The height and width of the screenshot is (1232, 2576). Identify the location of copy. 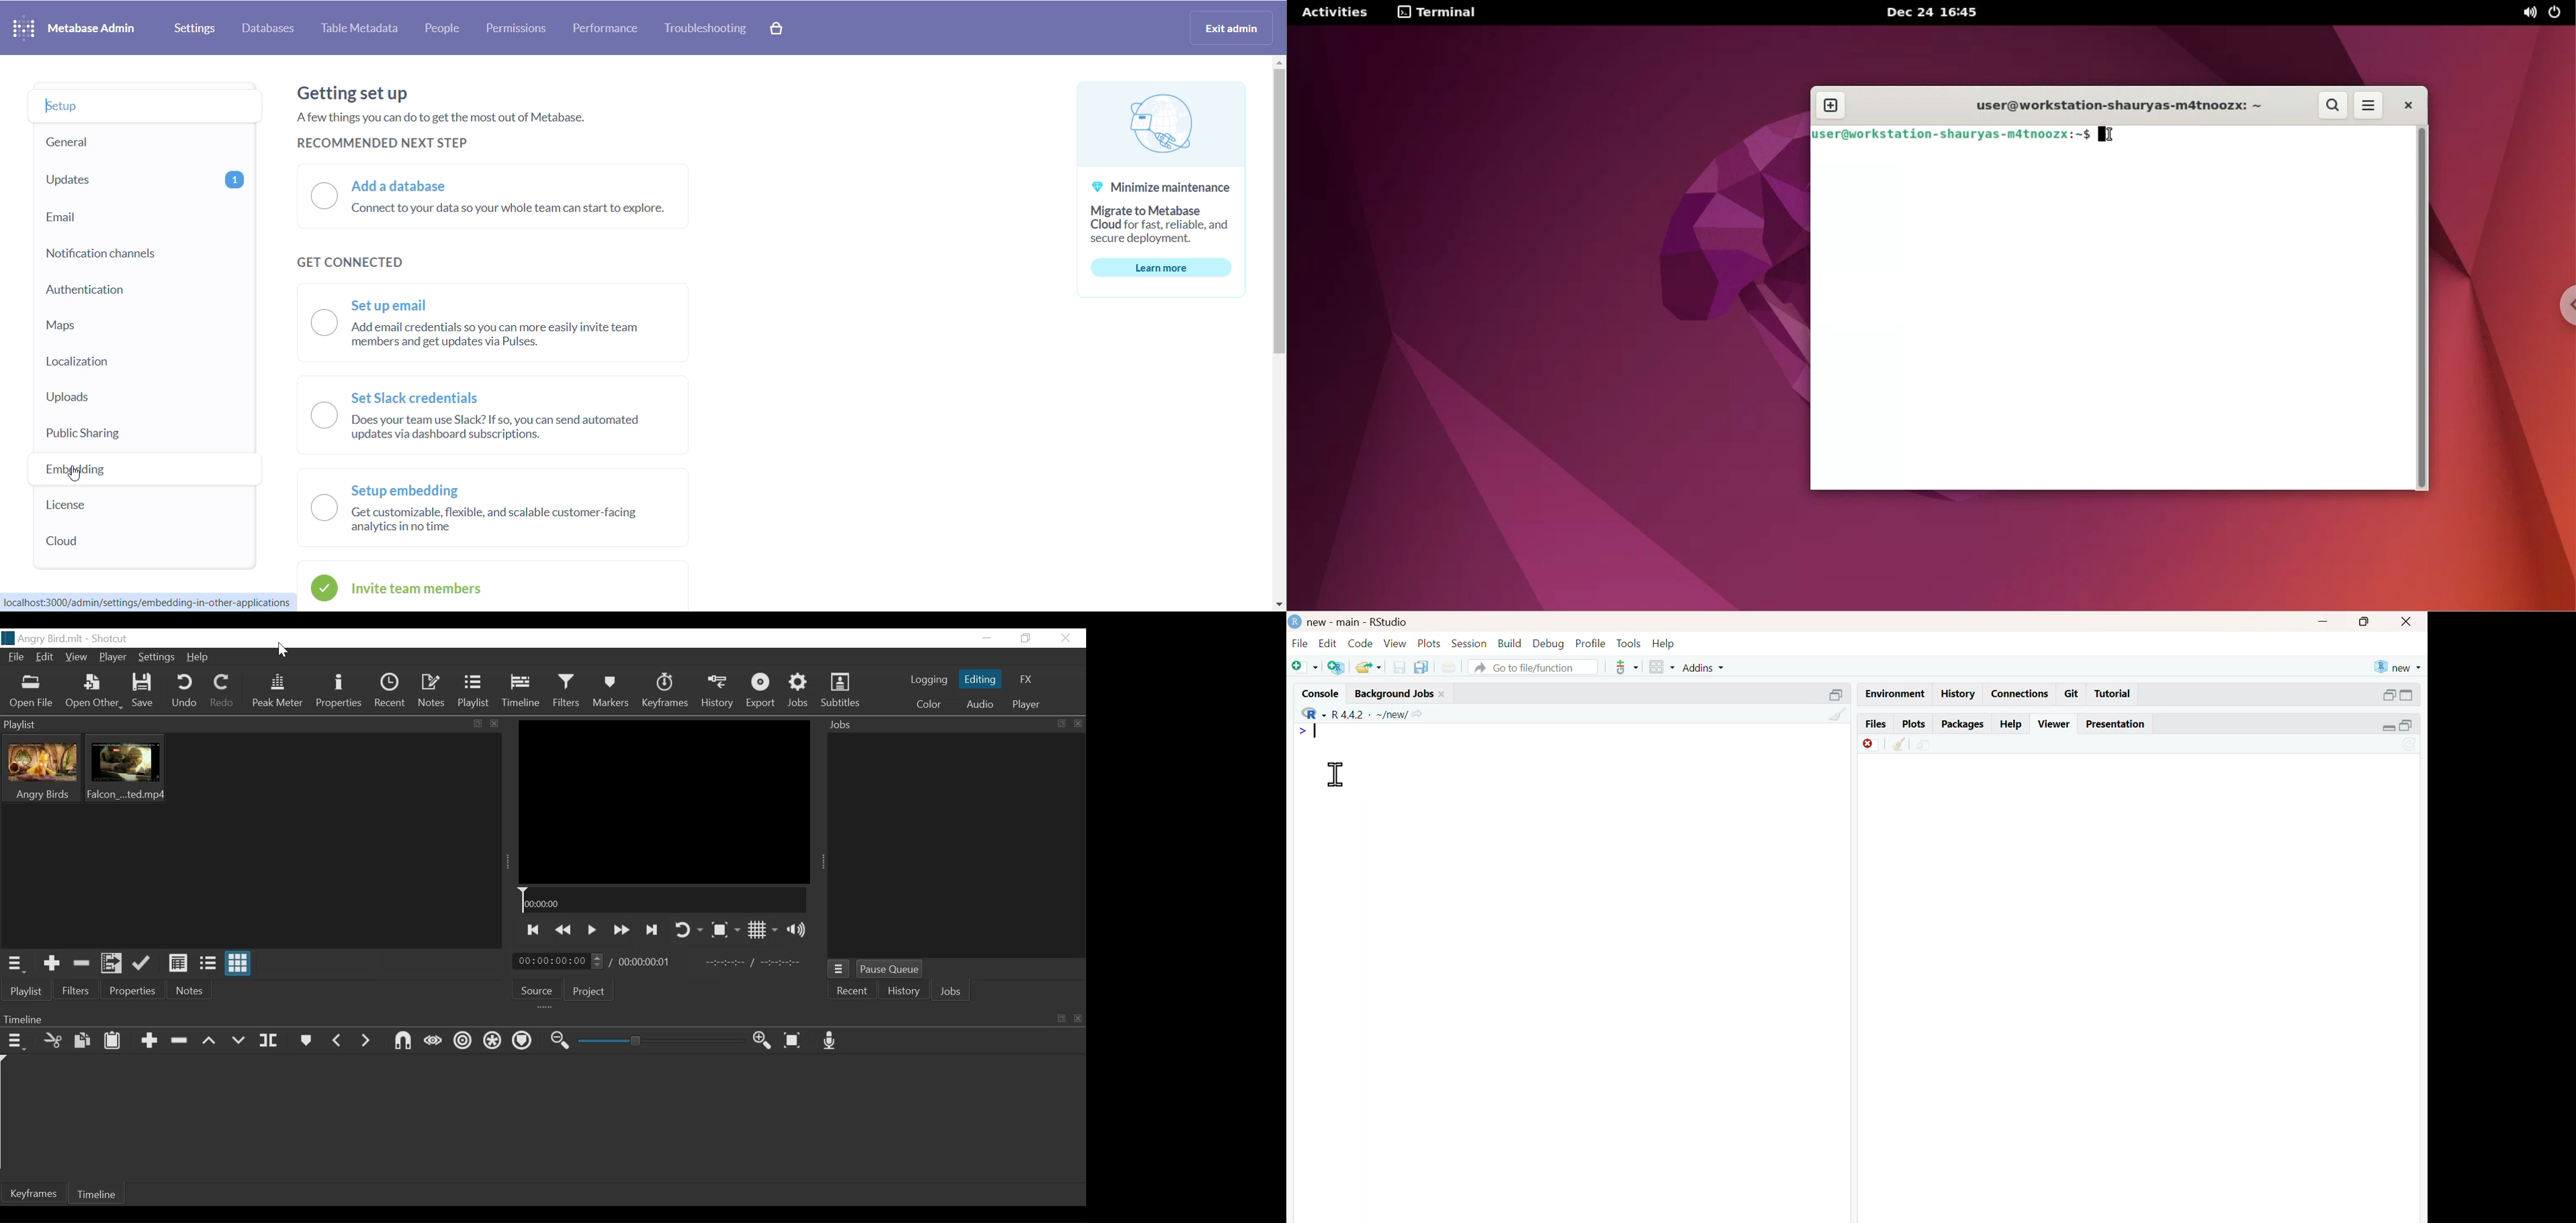
(1421, 667).